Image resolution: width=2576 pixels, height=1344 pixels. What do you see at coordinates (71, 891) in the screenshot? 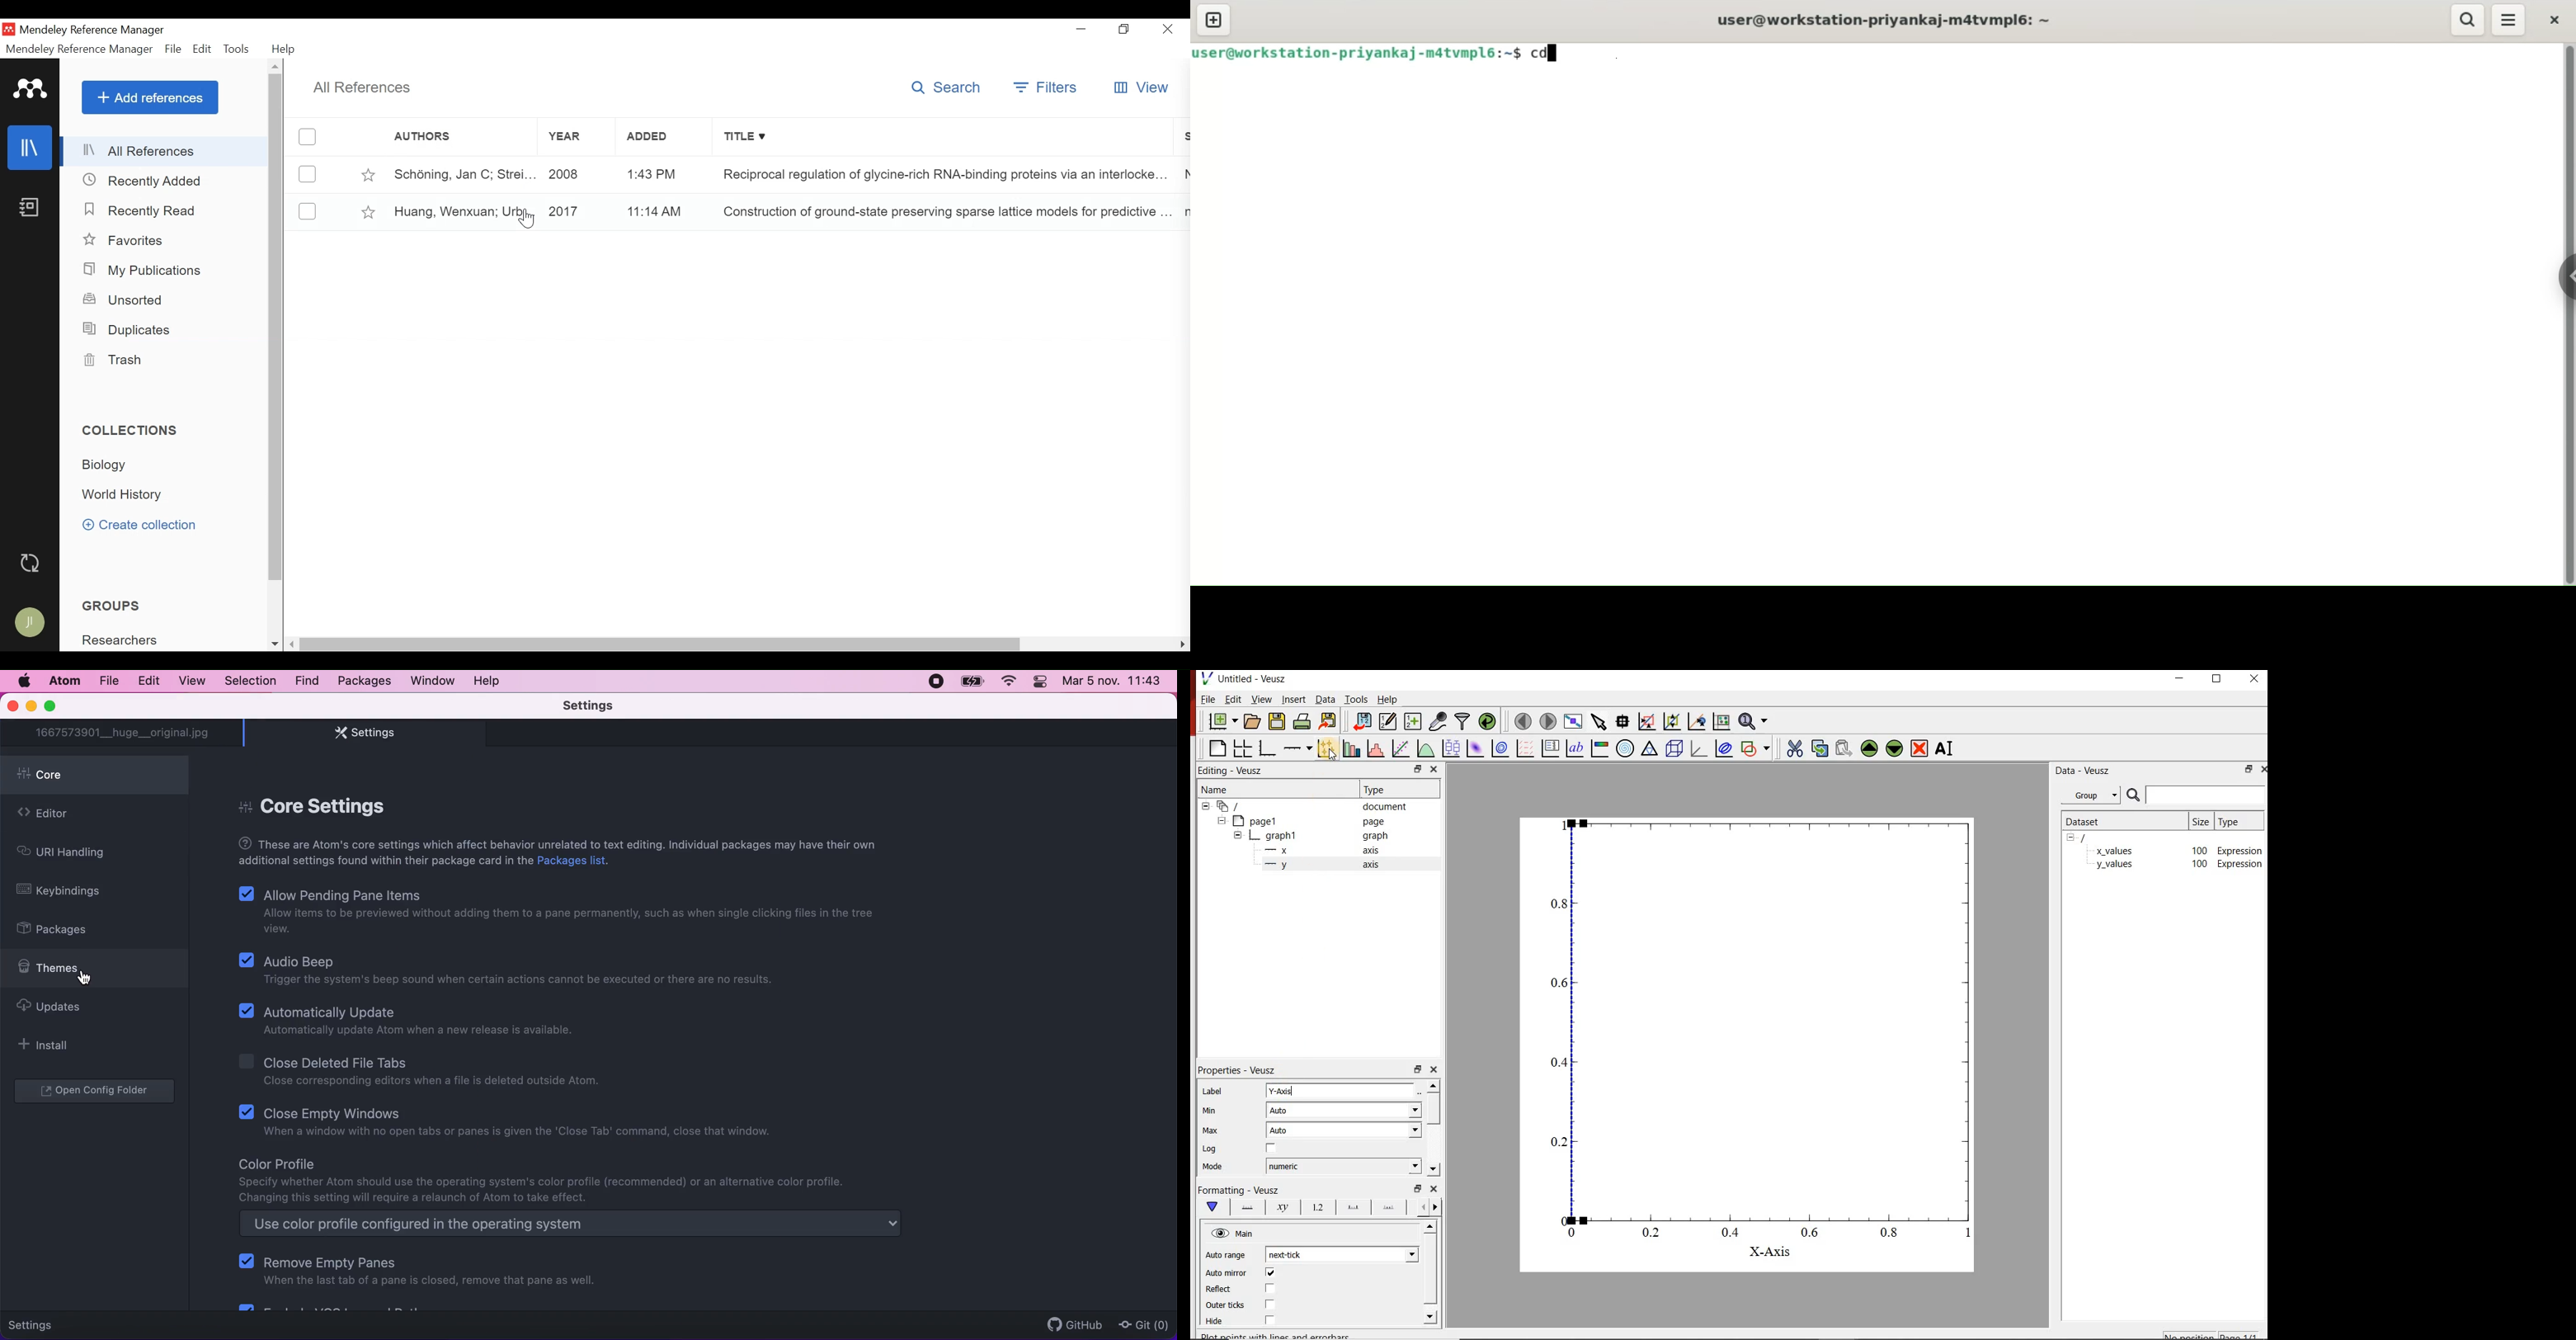
I see `keybindings` at bounding box center [71, 891].